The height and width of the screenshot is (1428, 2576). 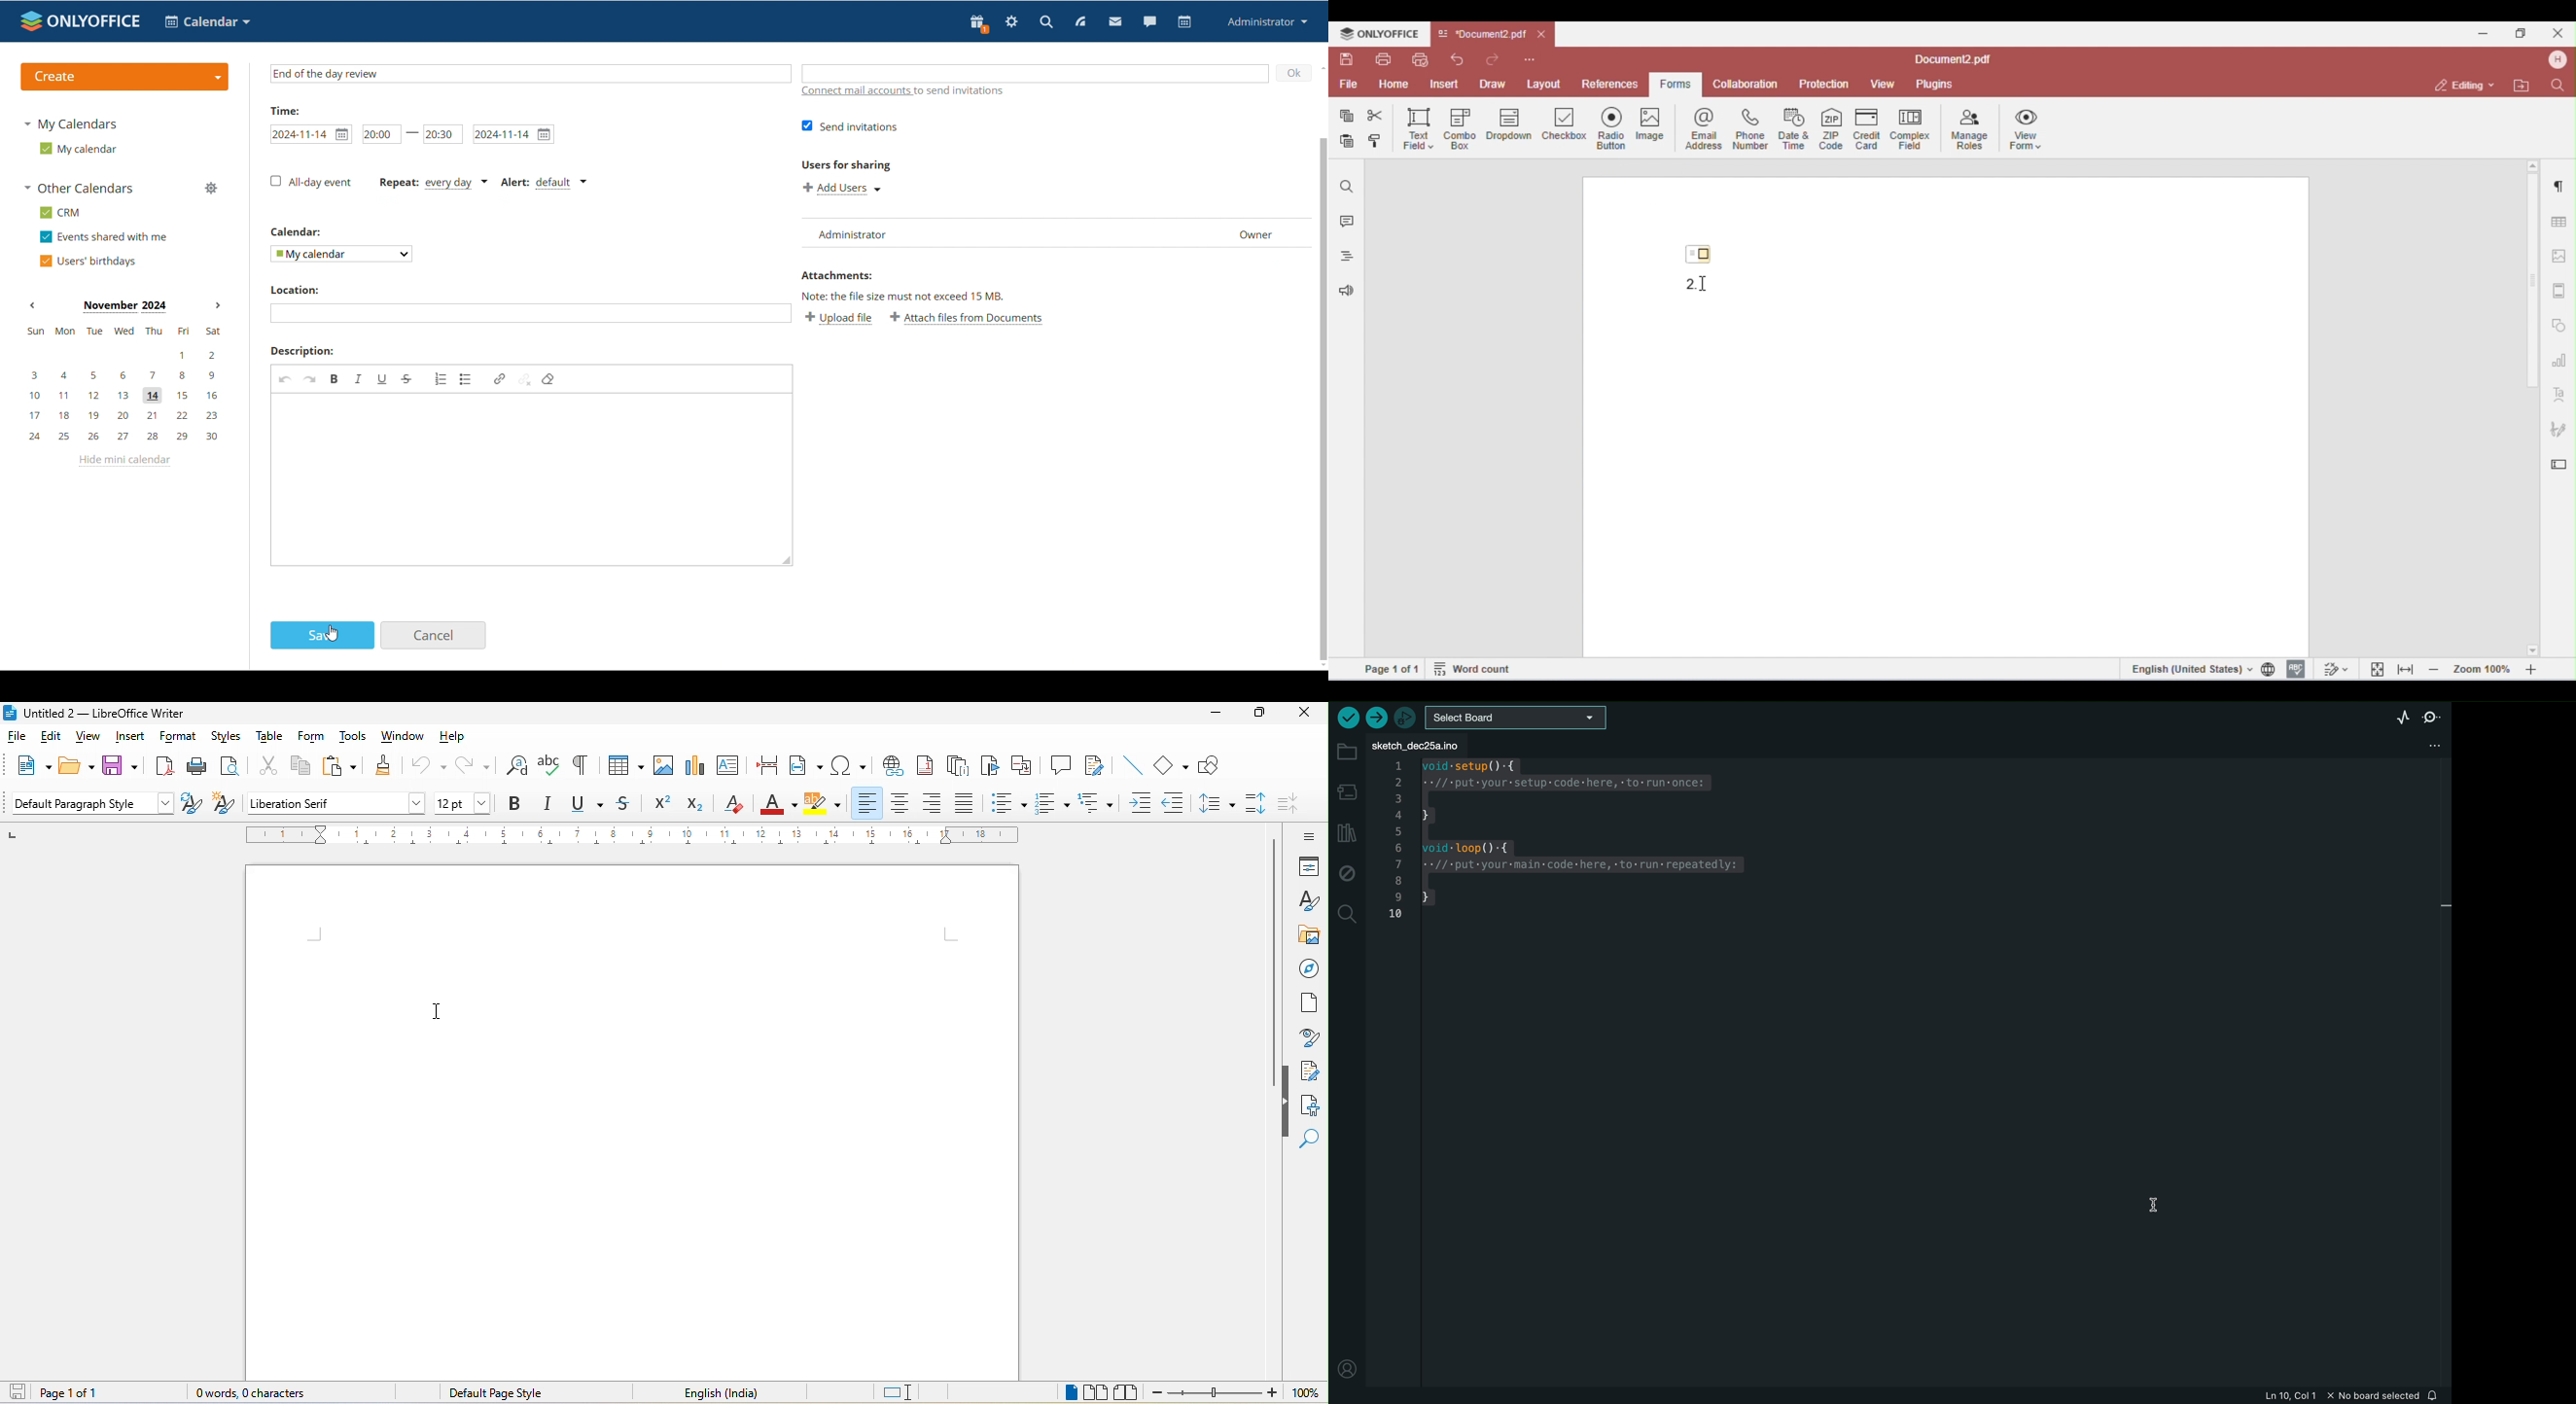 I want to click on decrease indent, so click(x=1177, y=803).